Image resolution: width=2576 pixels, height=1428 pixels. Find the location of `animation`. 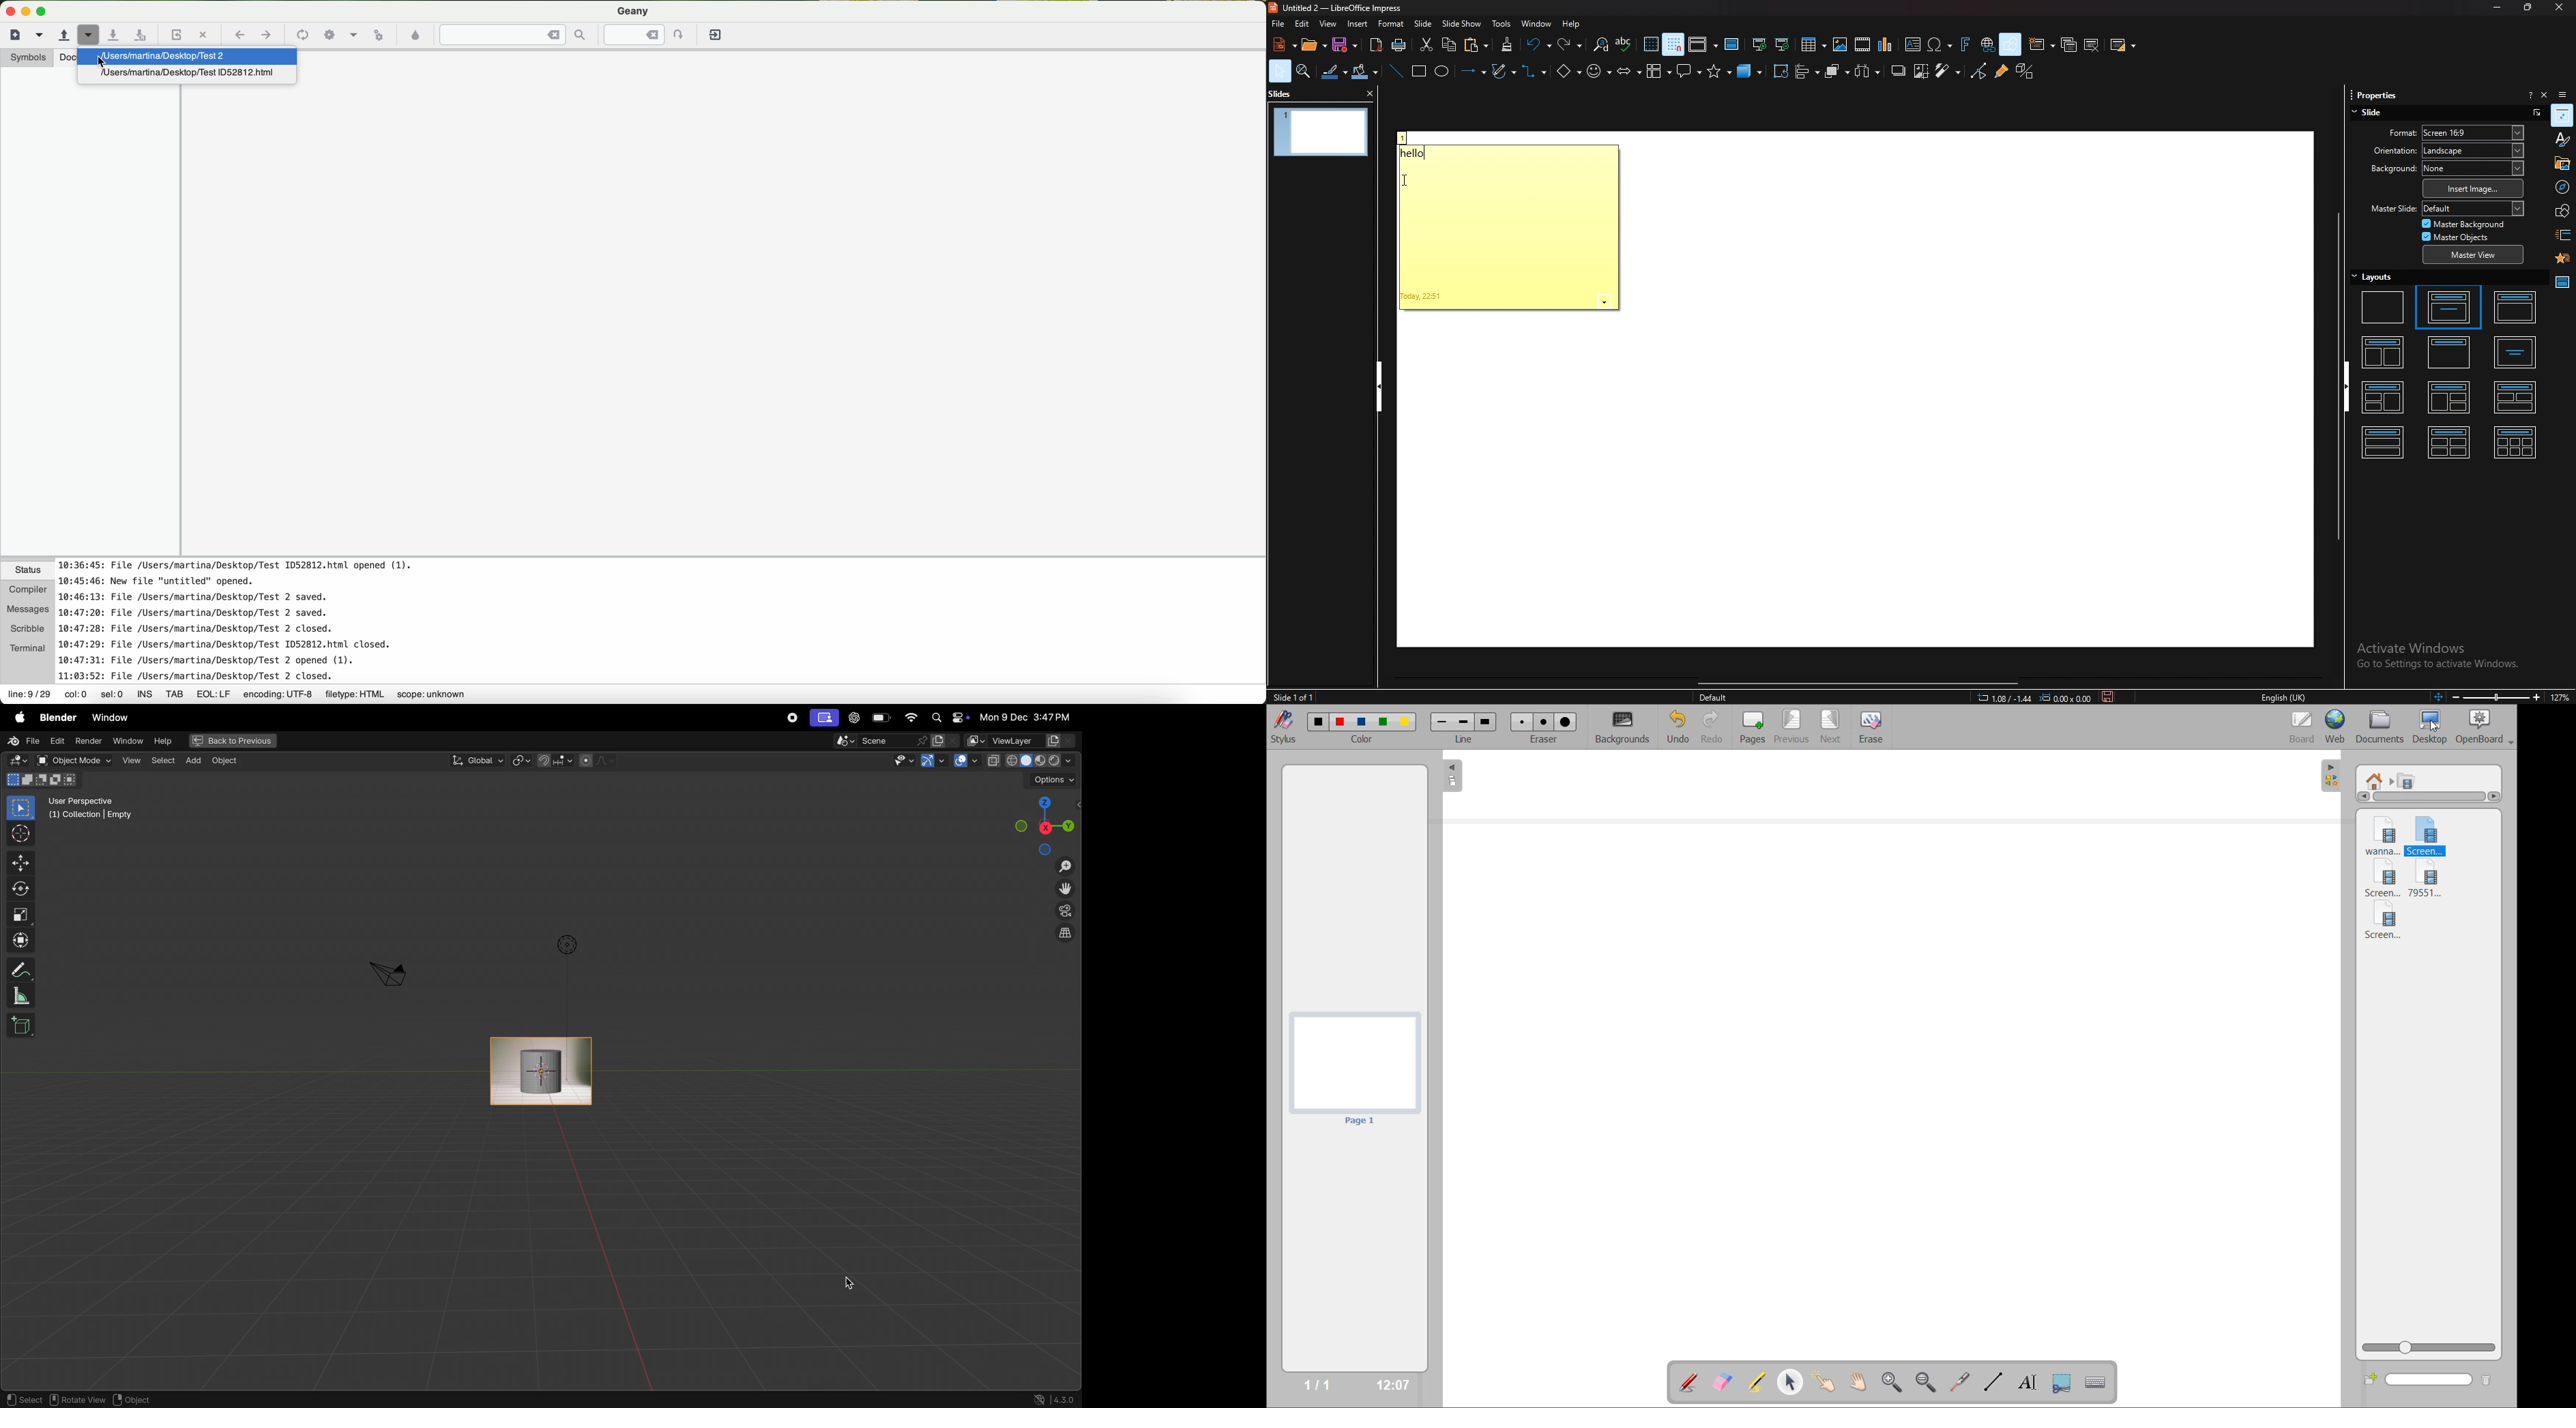

animation is located at coordinates (2562, 259).